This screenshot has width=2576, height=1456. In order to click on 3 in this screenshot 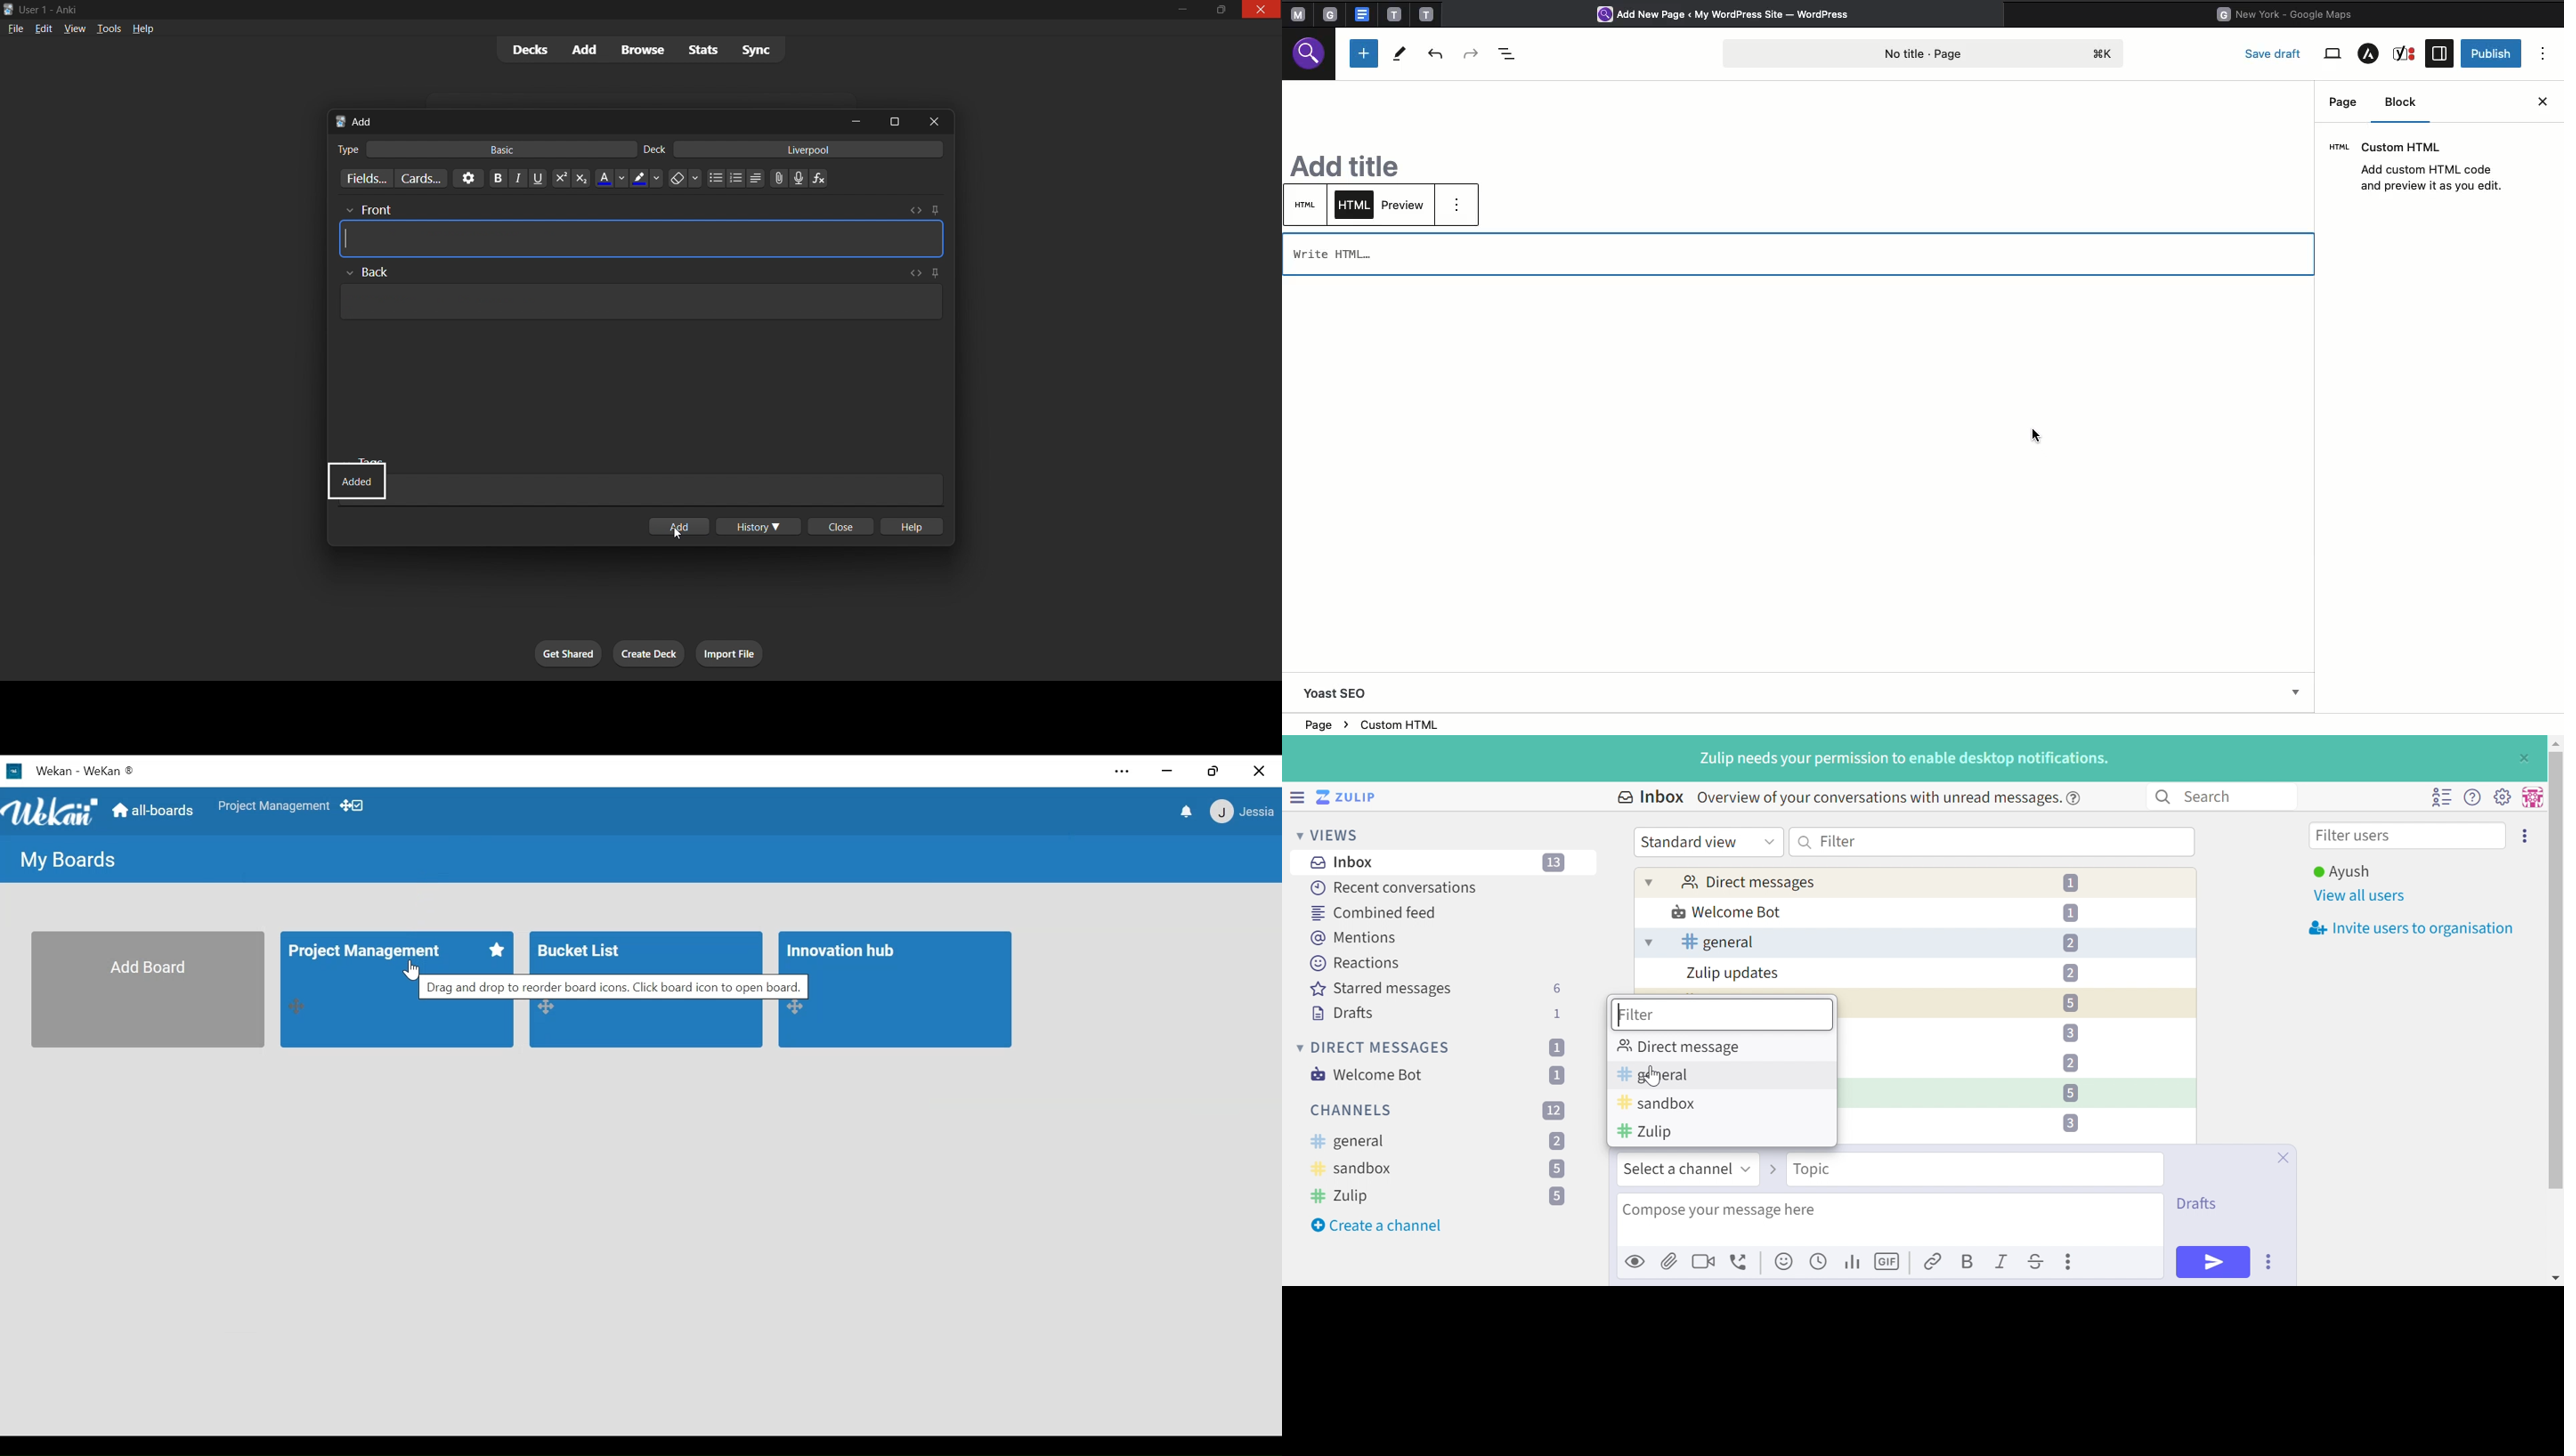, I will do `click(2070, 1123)`.